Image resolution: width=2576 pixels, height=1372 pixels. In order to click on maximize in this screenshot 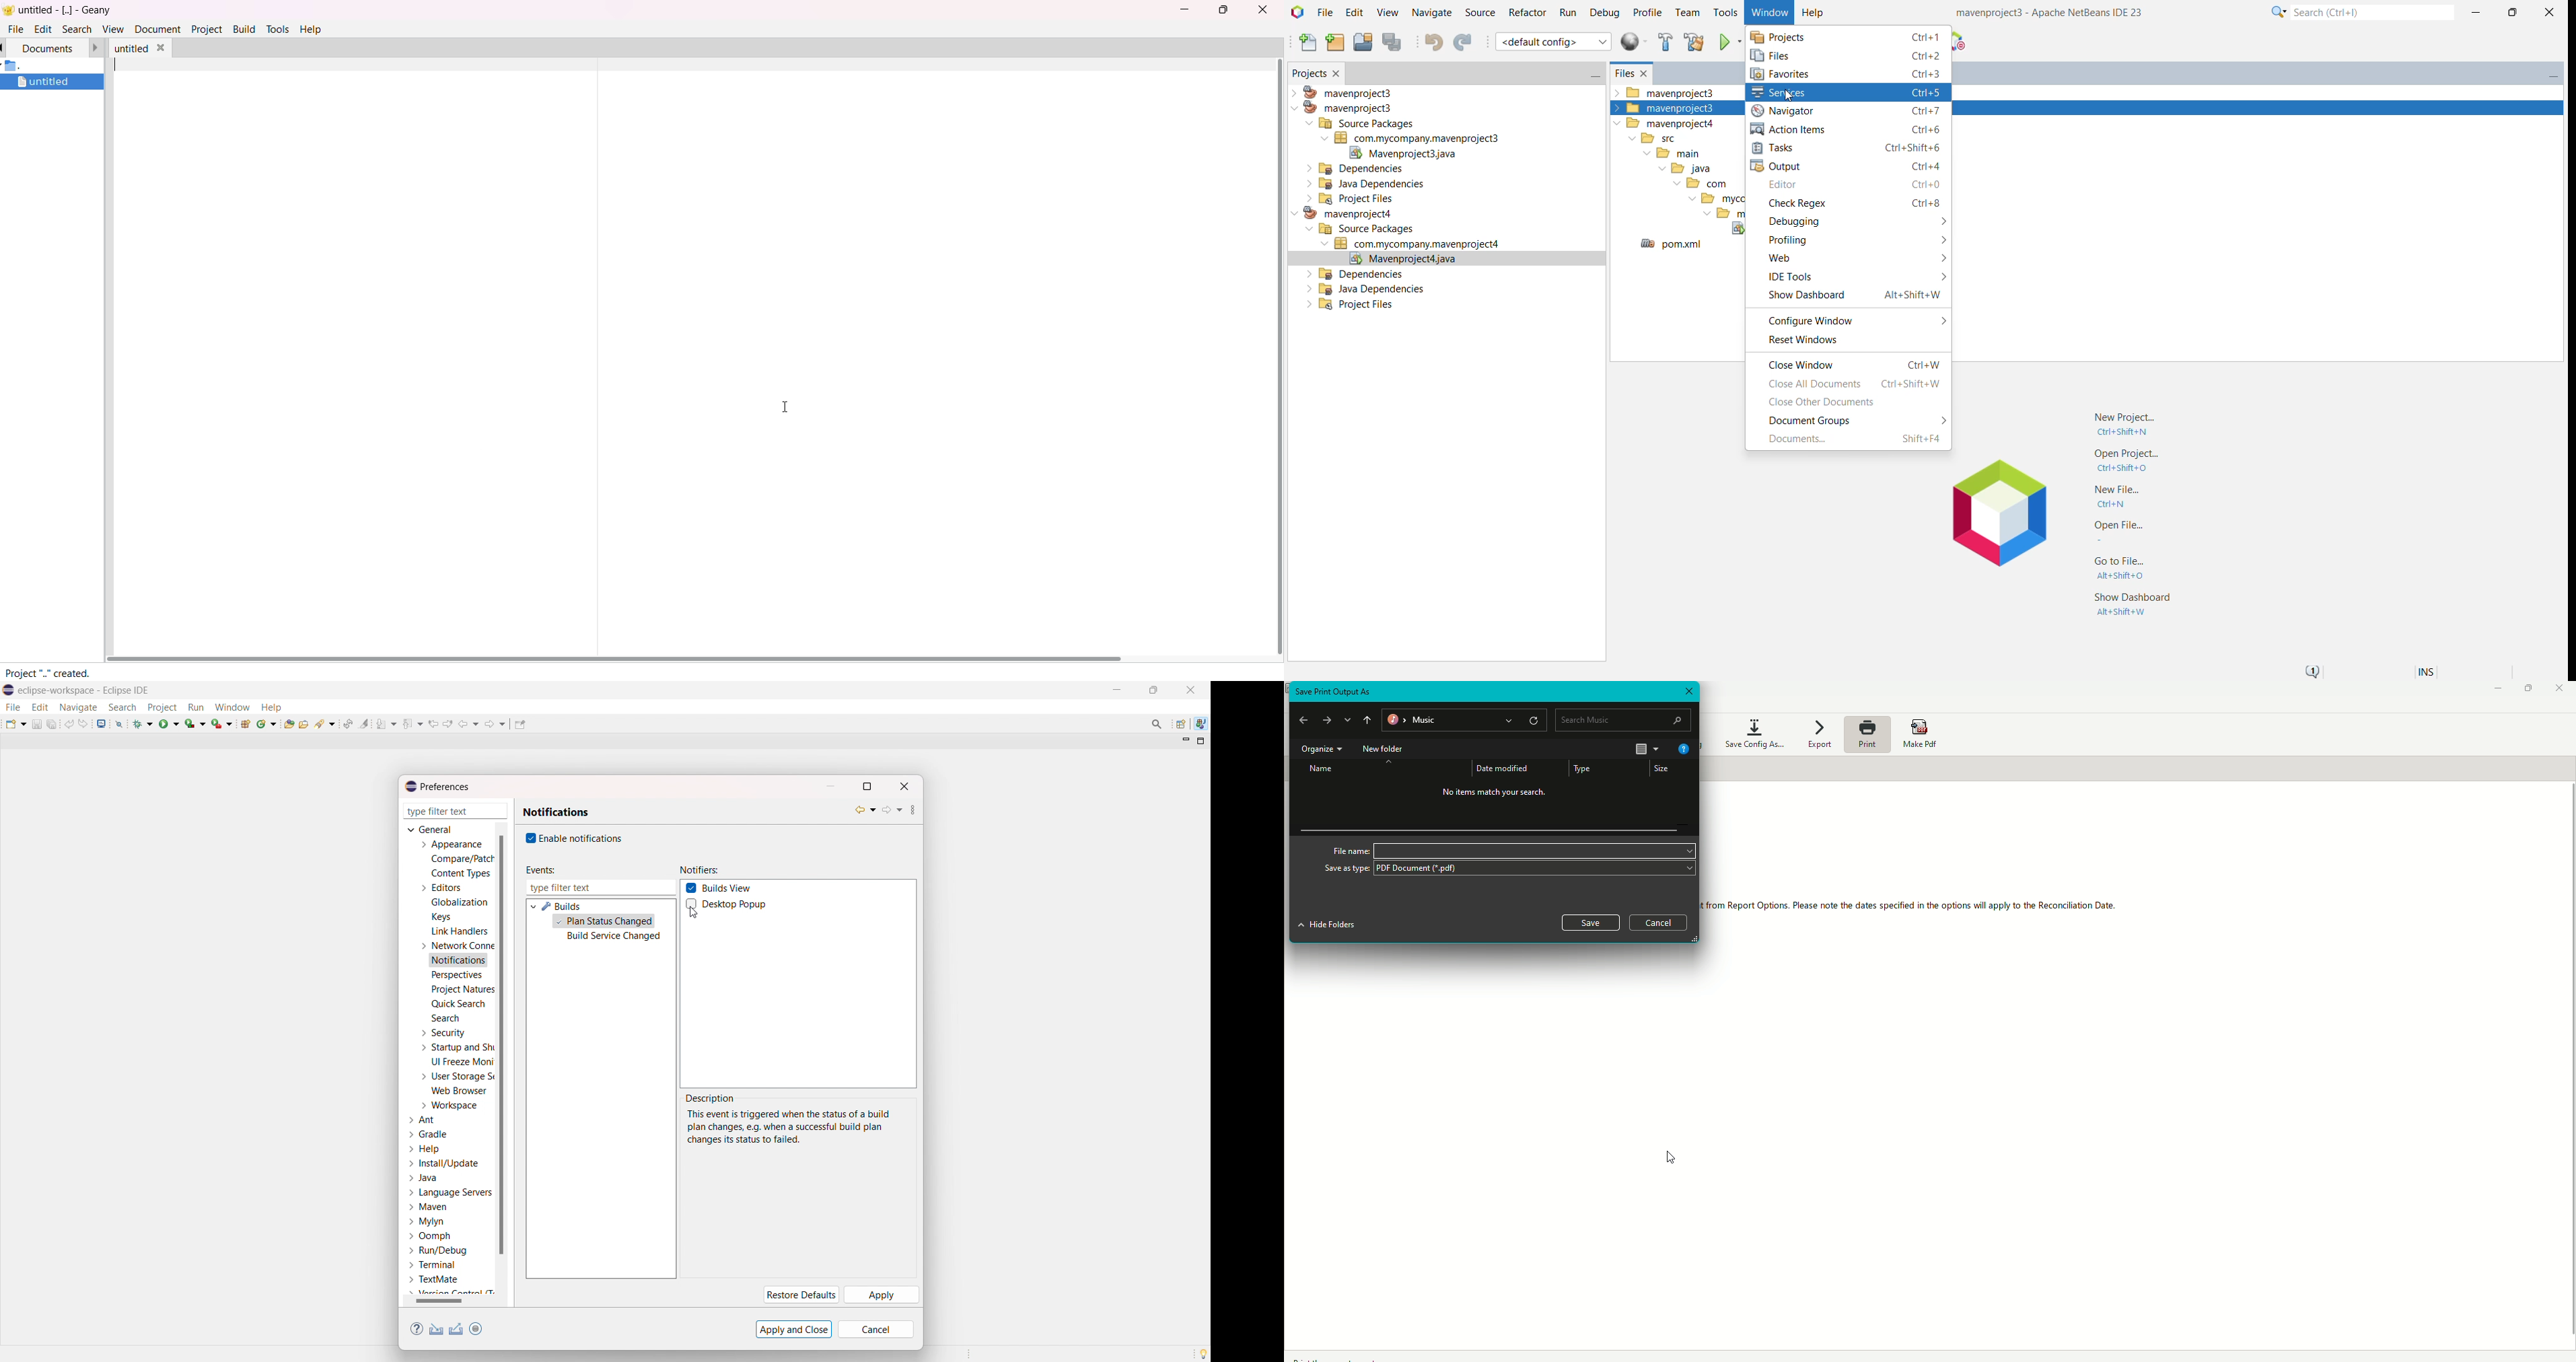, I will do `click(1153, 690)`.